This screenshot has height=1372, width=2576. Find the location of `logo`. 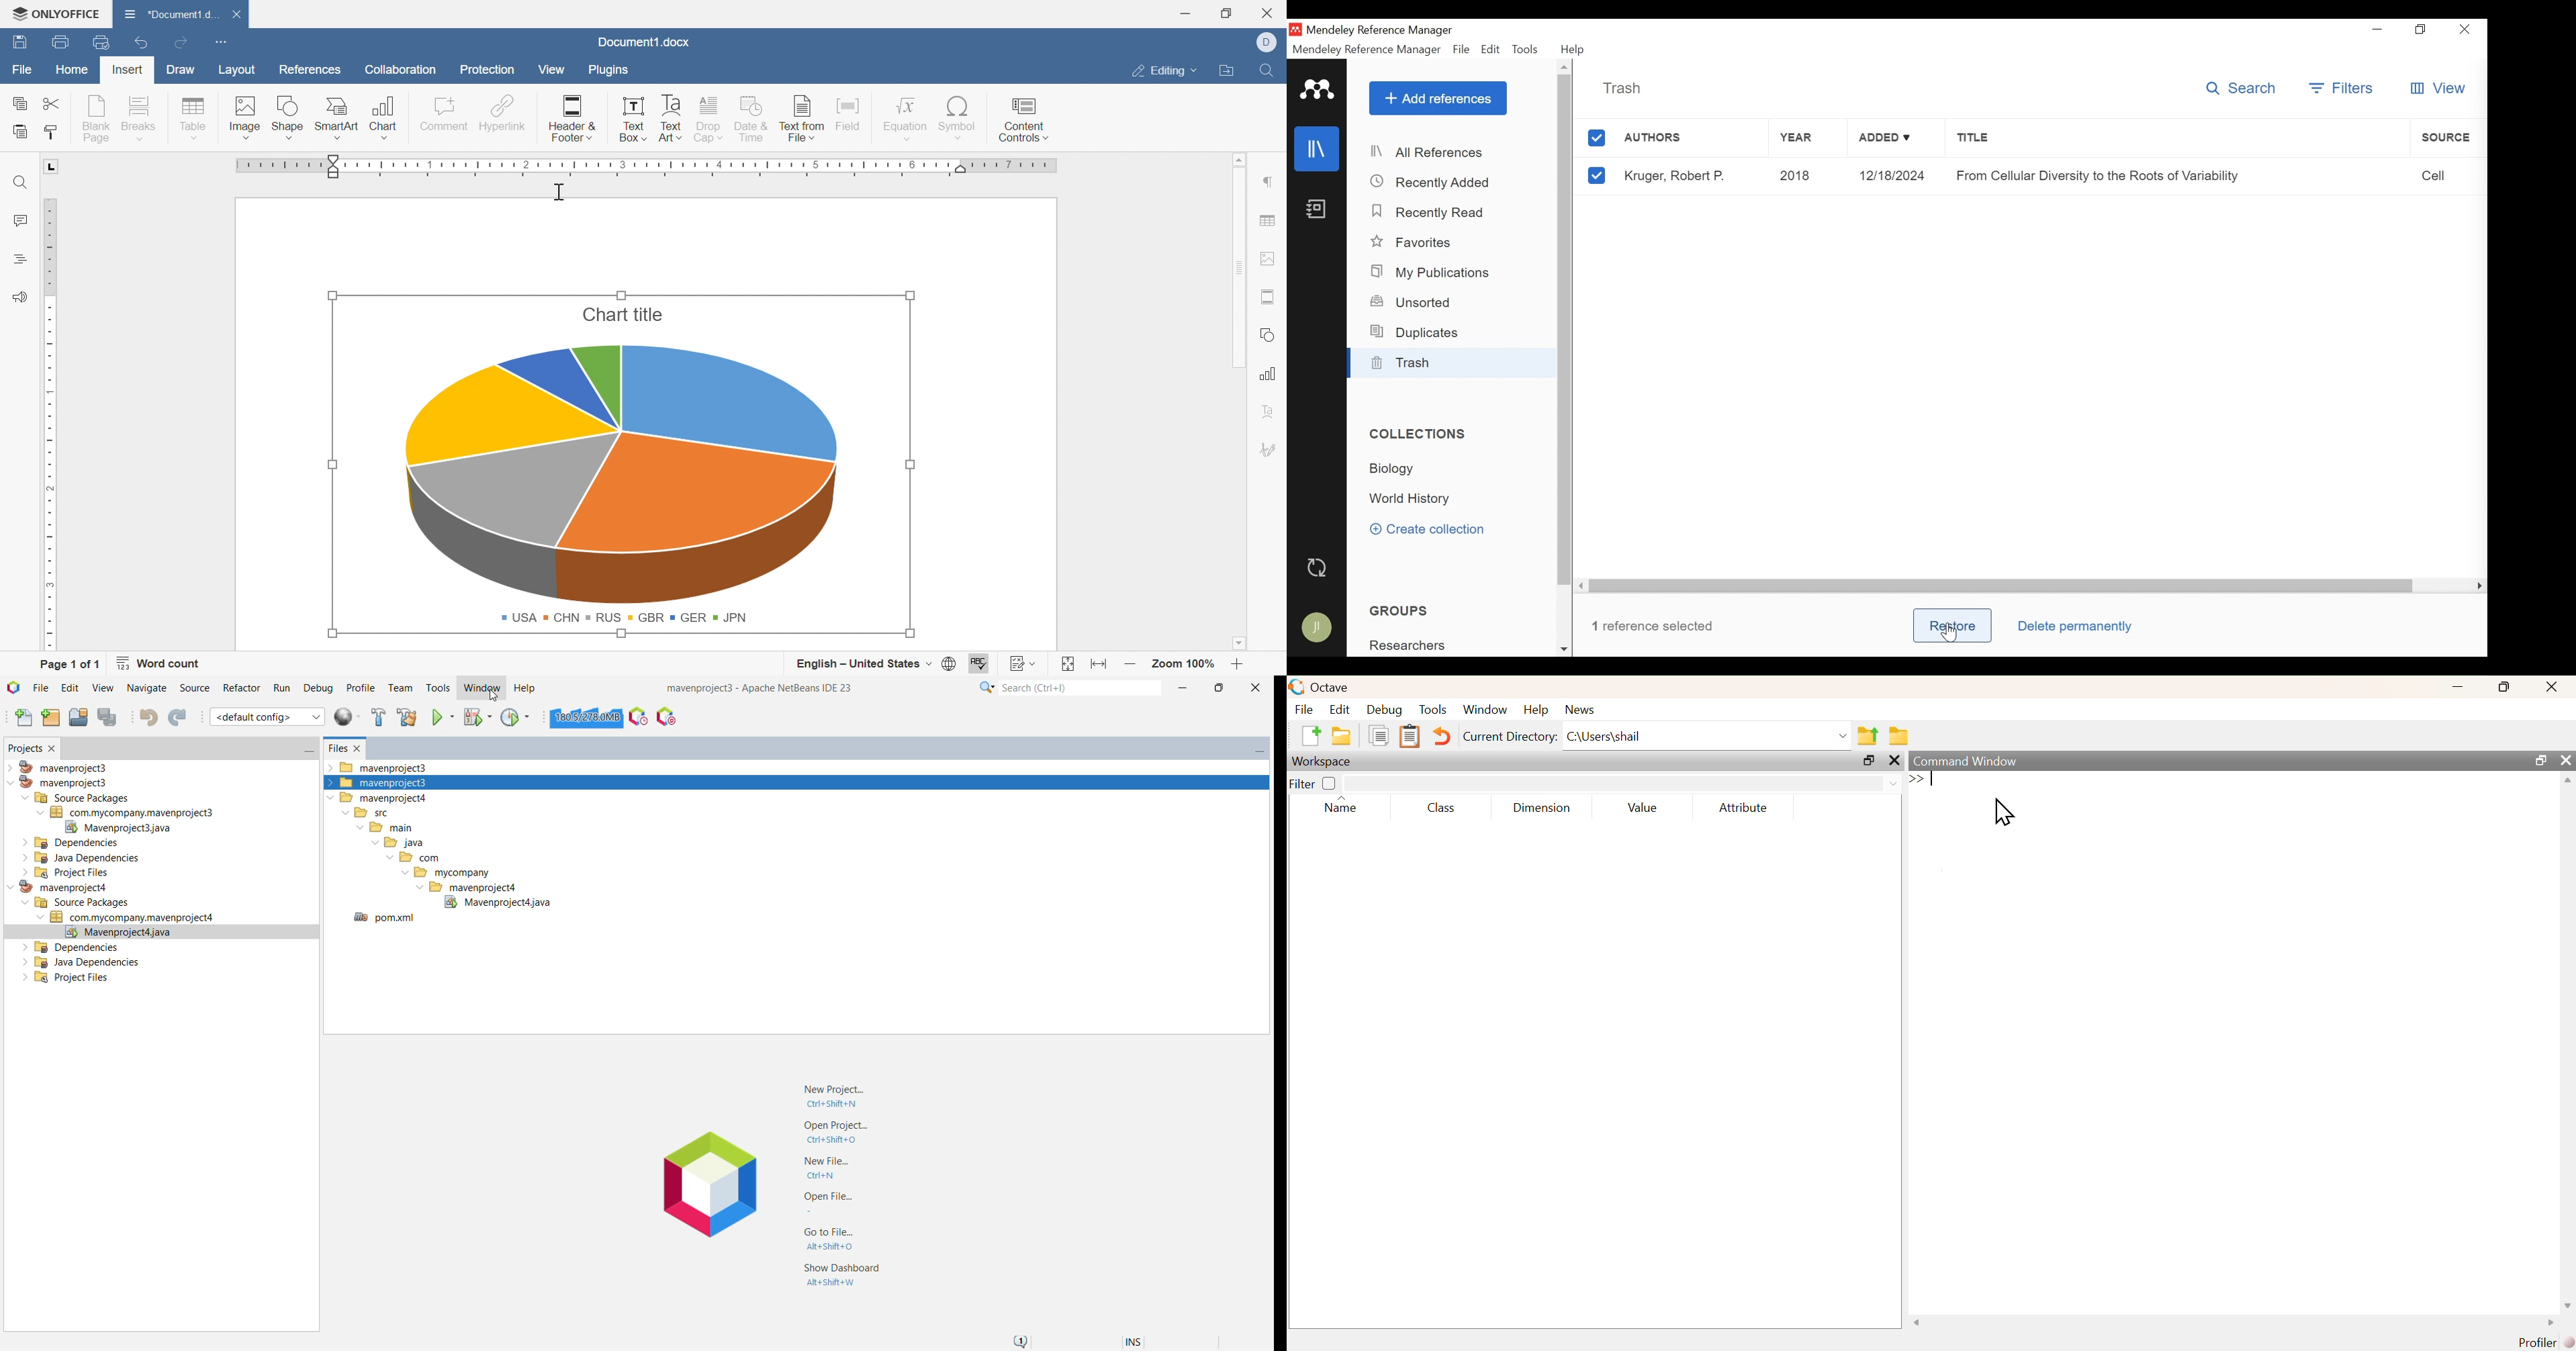

logo is located at coordinates (1297, 686).